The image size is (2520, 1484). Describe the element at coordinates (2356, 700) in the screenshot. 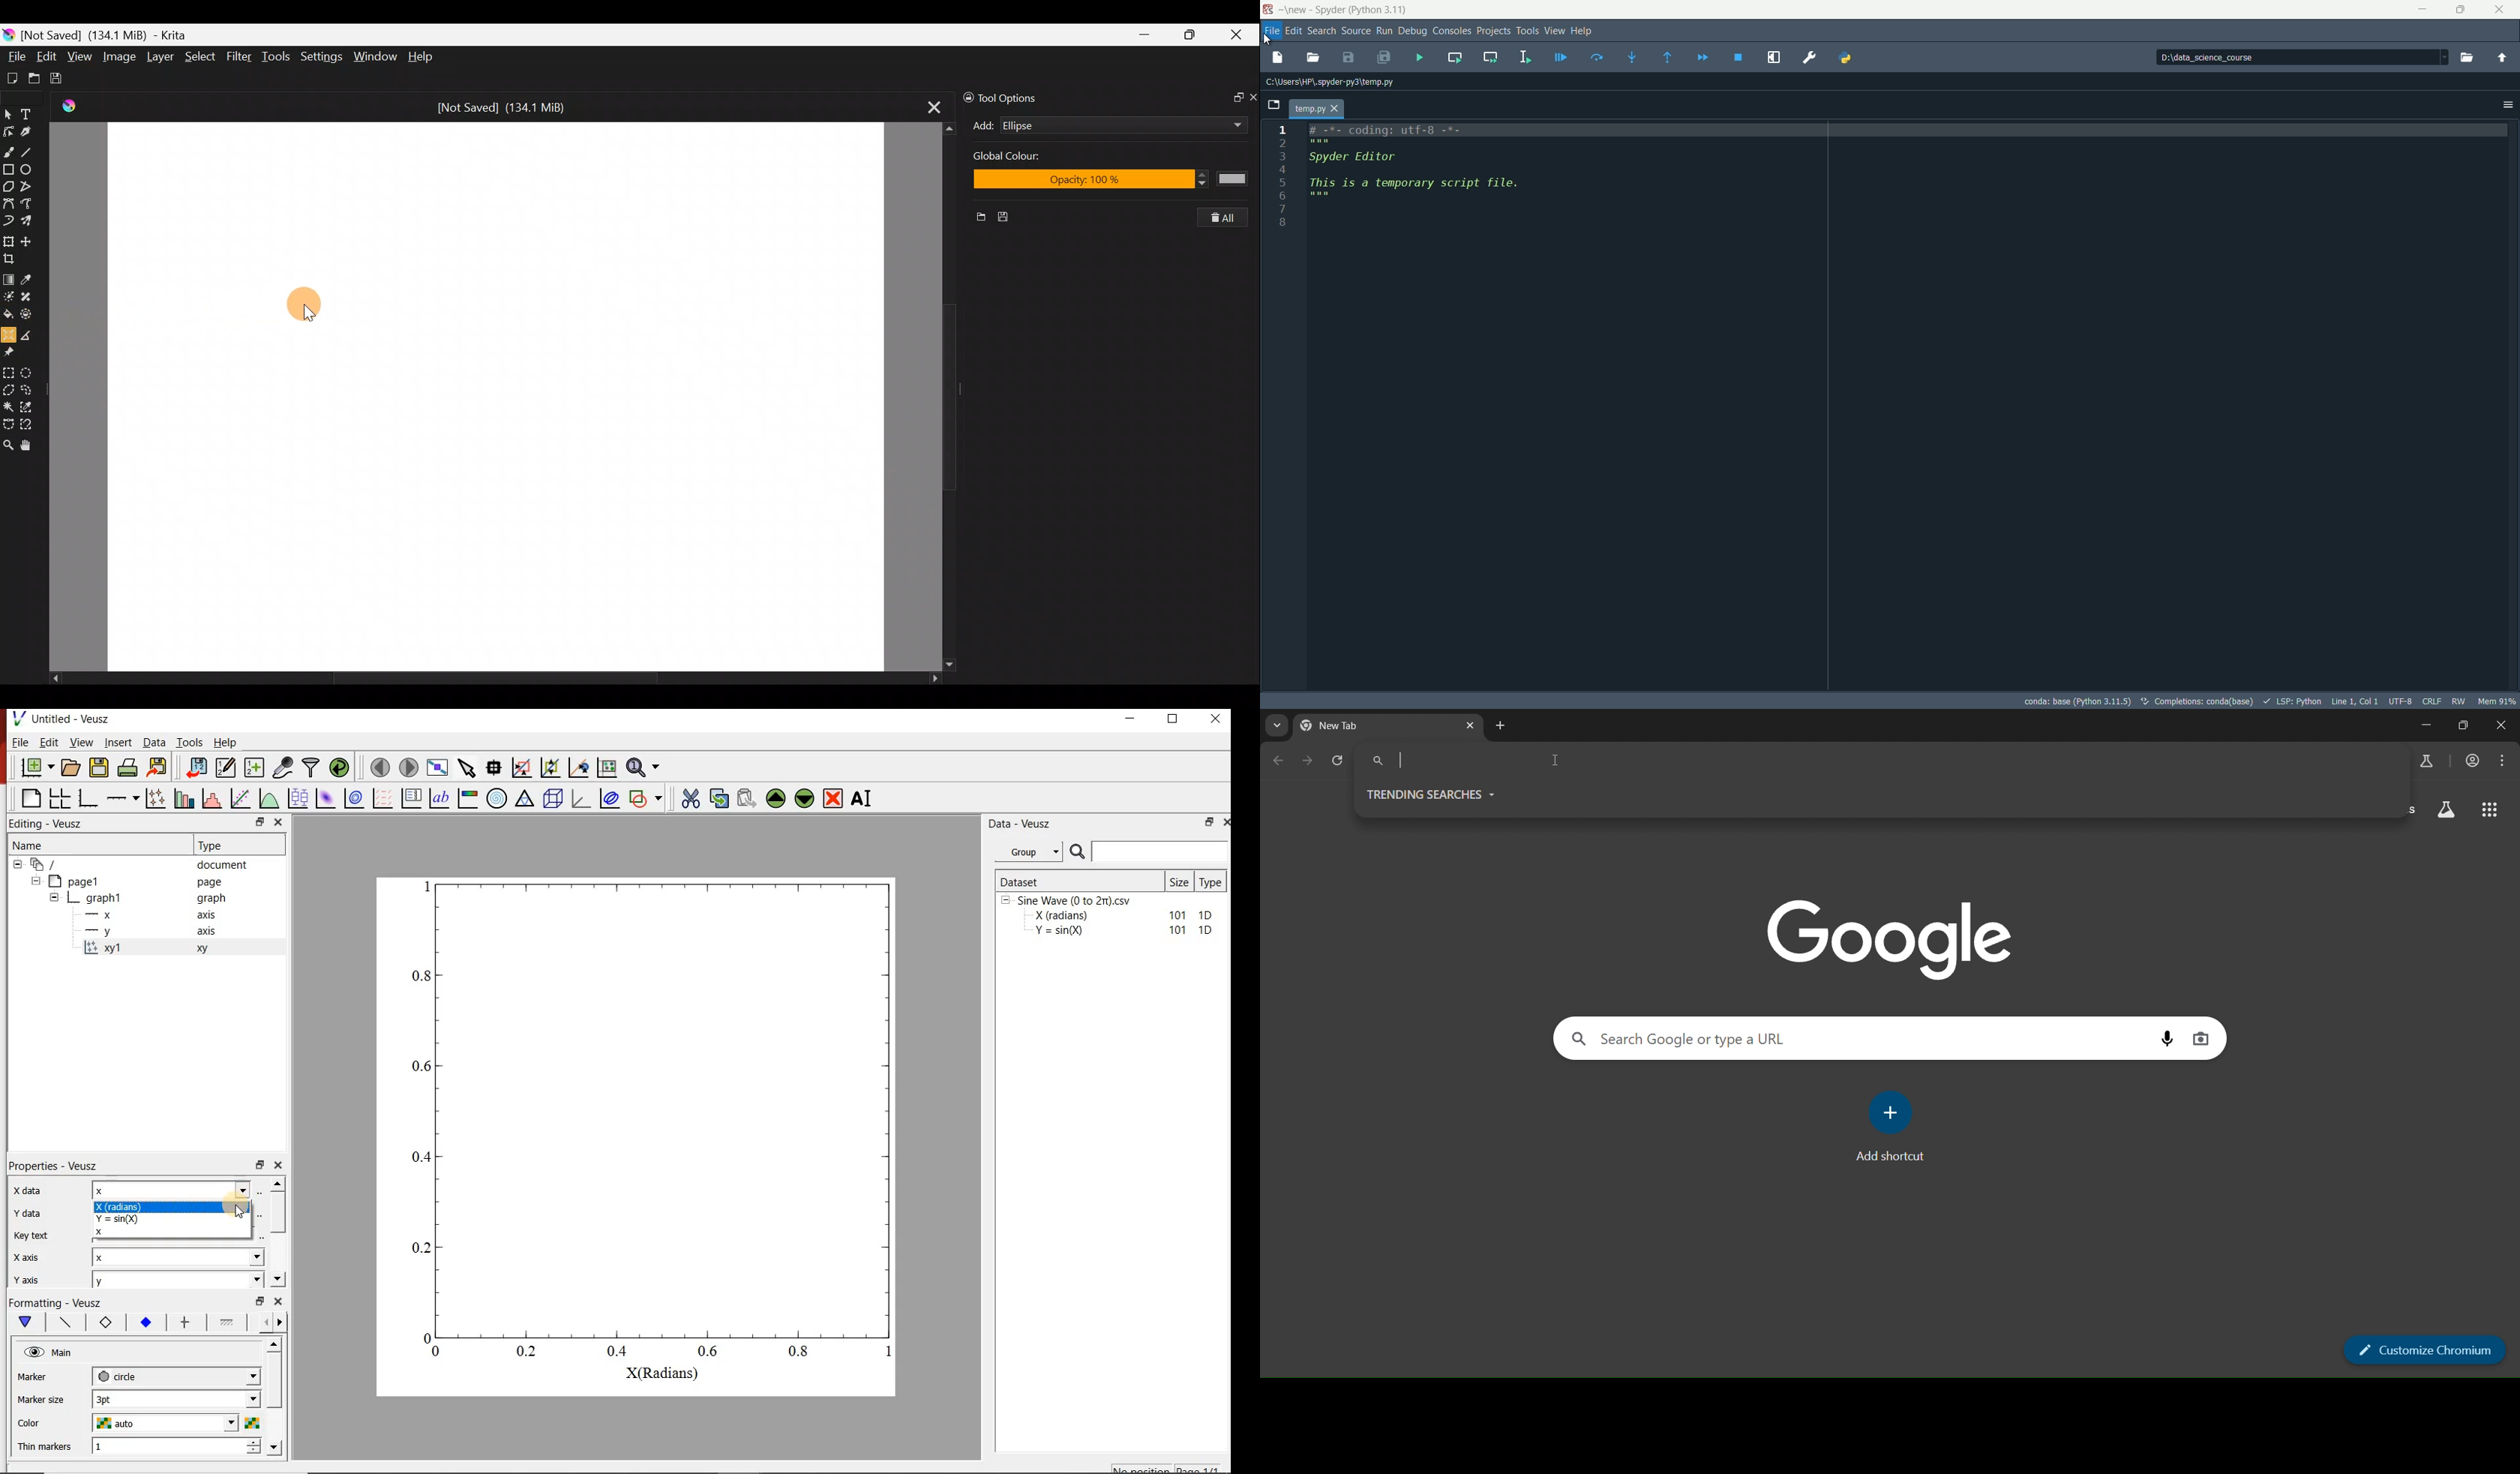

I see `cursor position` at that location.